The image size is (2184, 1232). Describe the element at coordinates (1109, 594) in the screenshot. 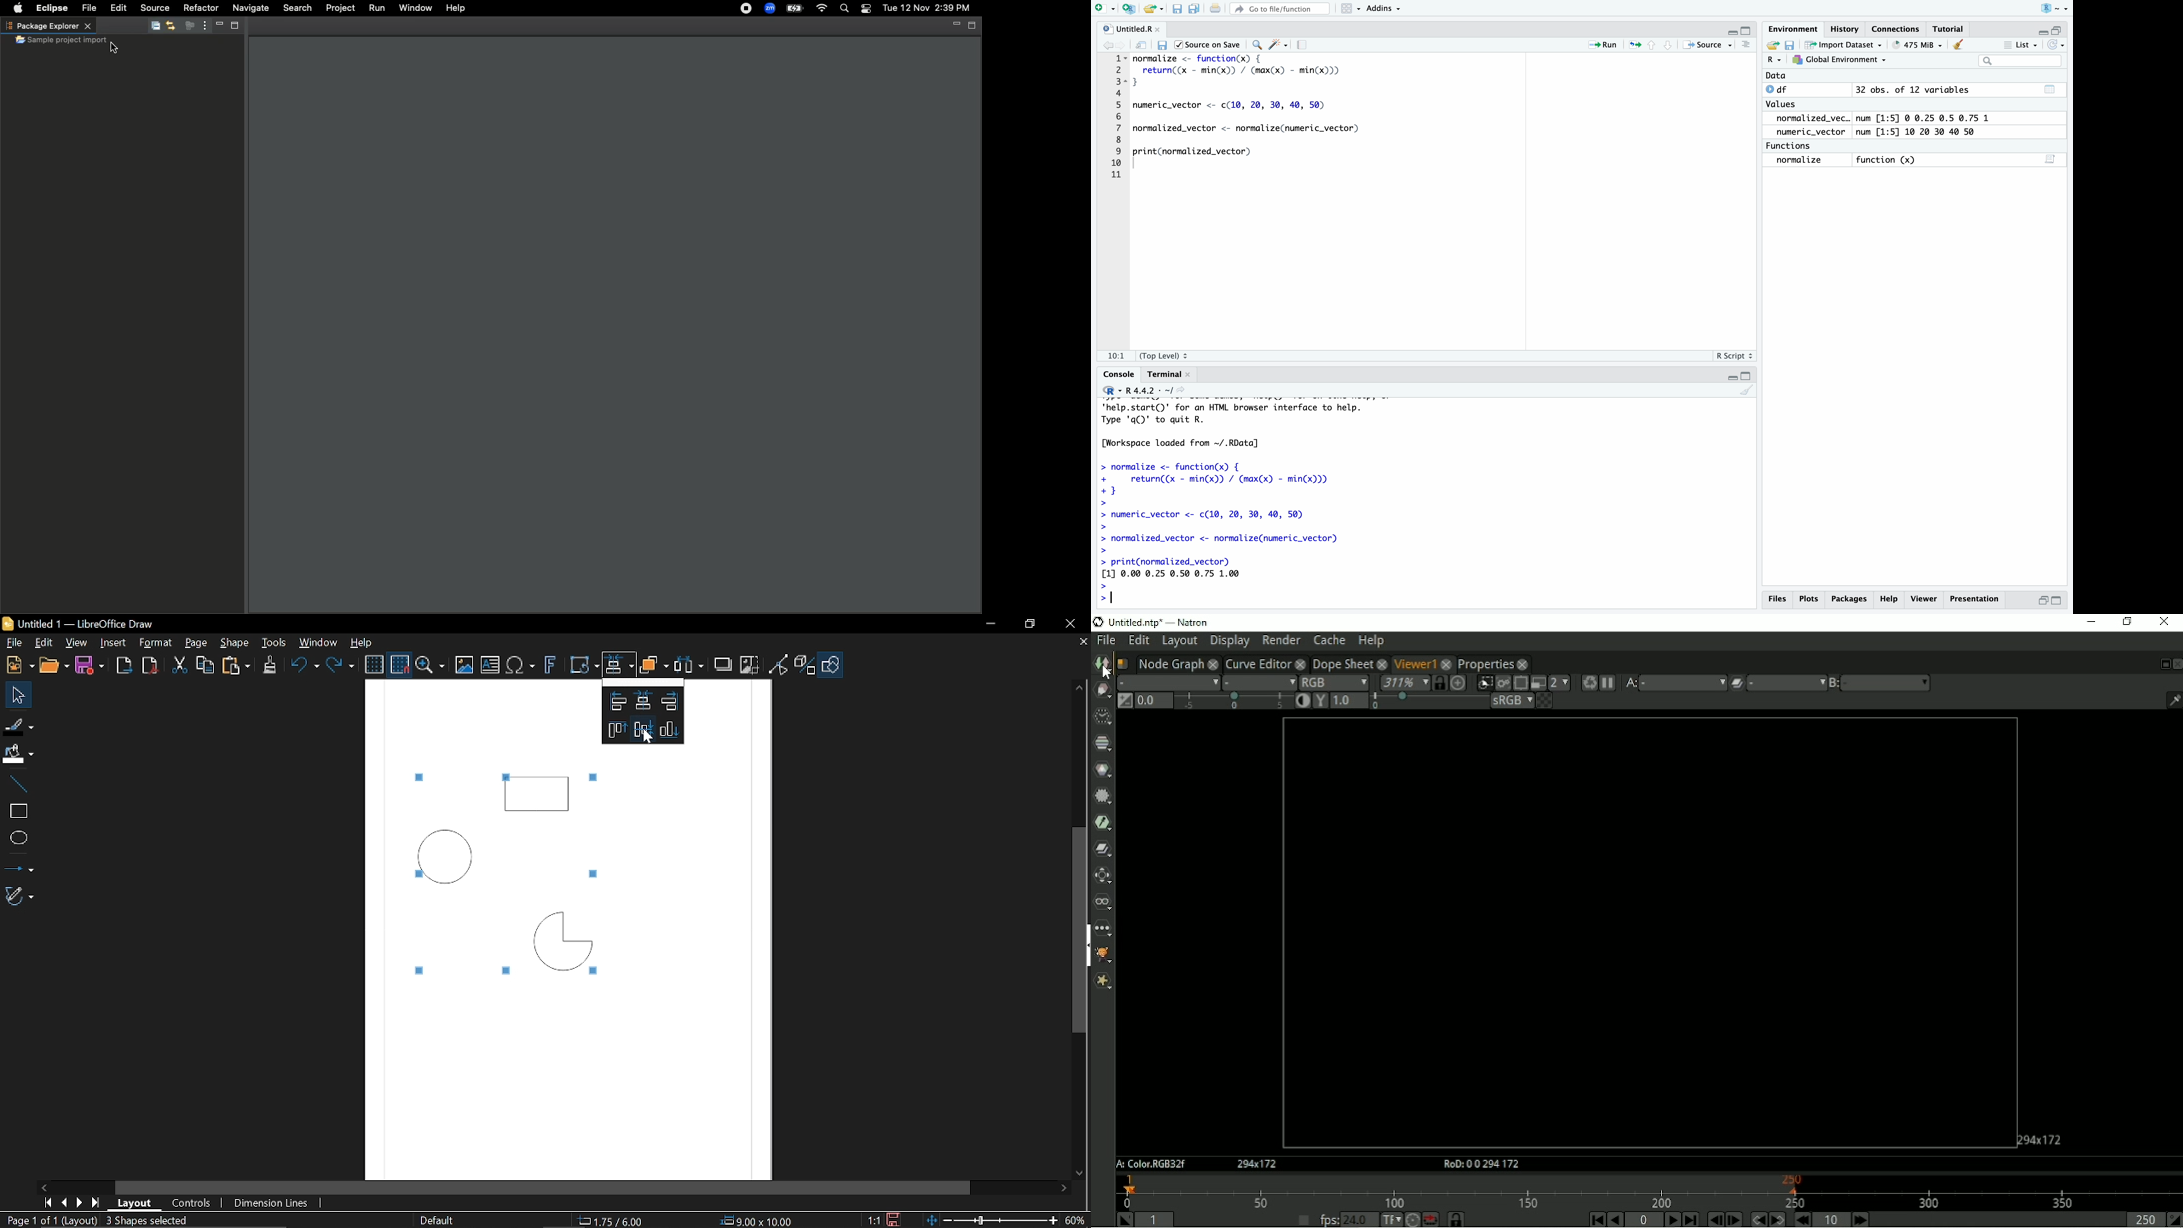

I see `Prompt cursor` at that location.